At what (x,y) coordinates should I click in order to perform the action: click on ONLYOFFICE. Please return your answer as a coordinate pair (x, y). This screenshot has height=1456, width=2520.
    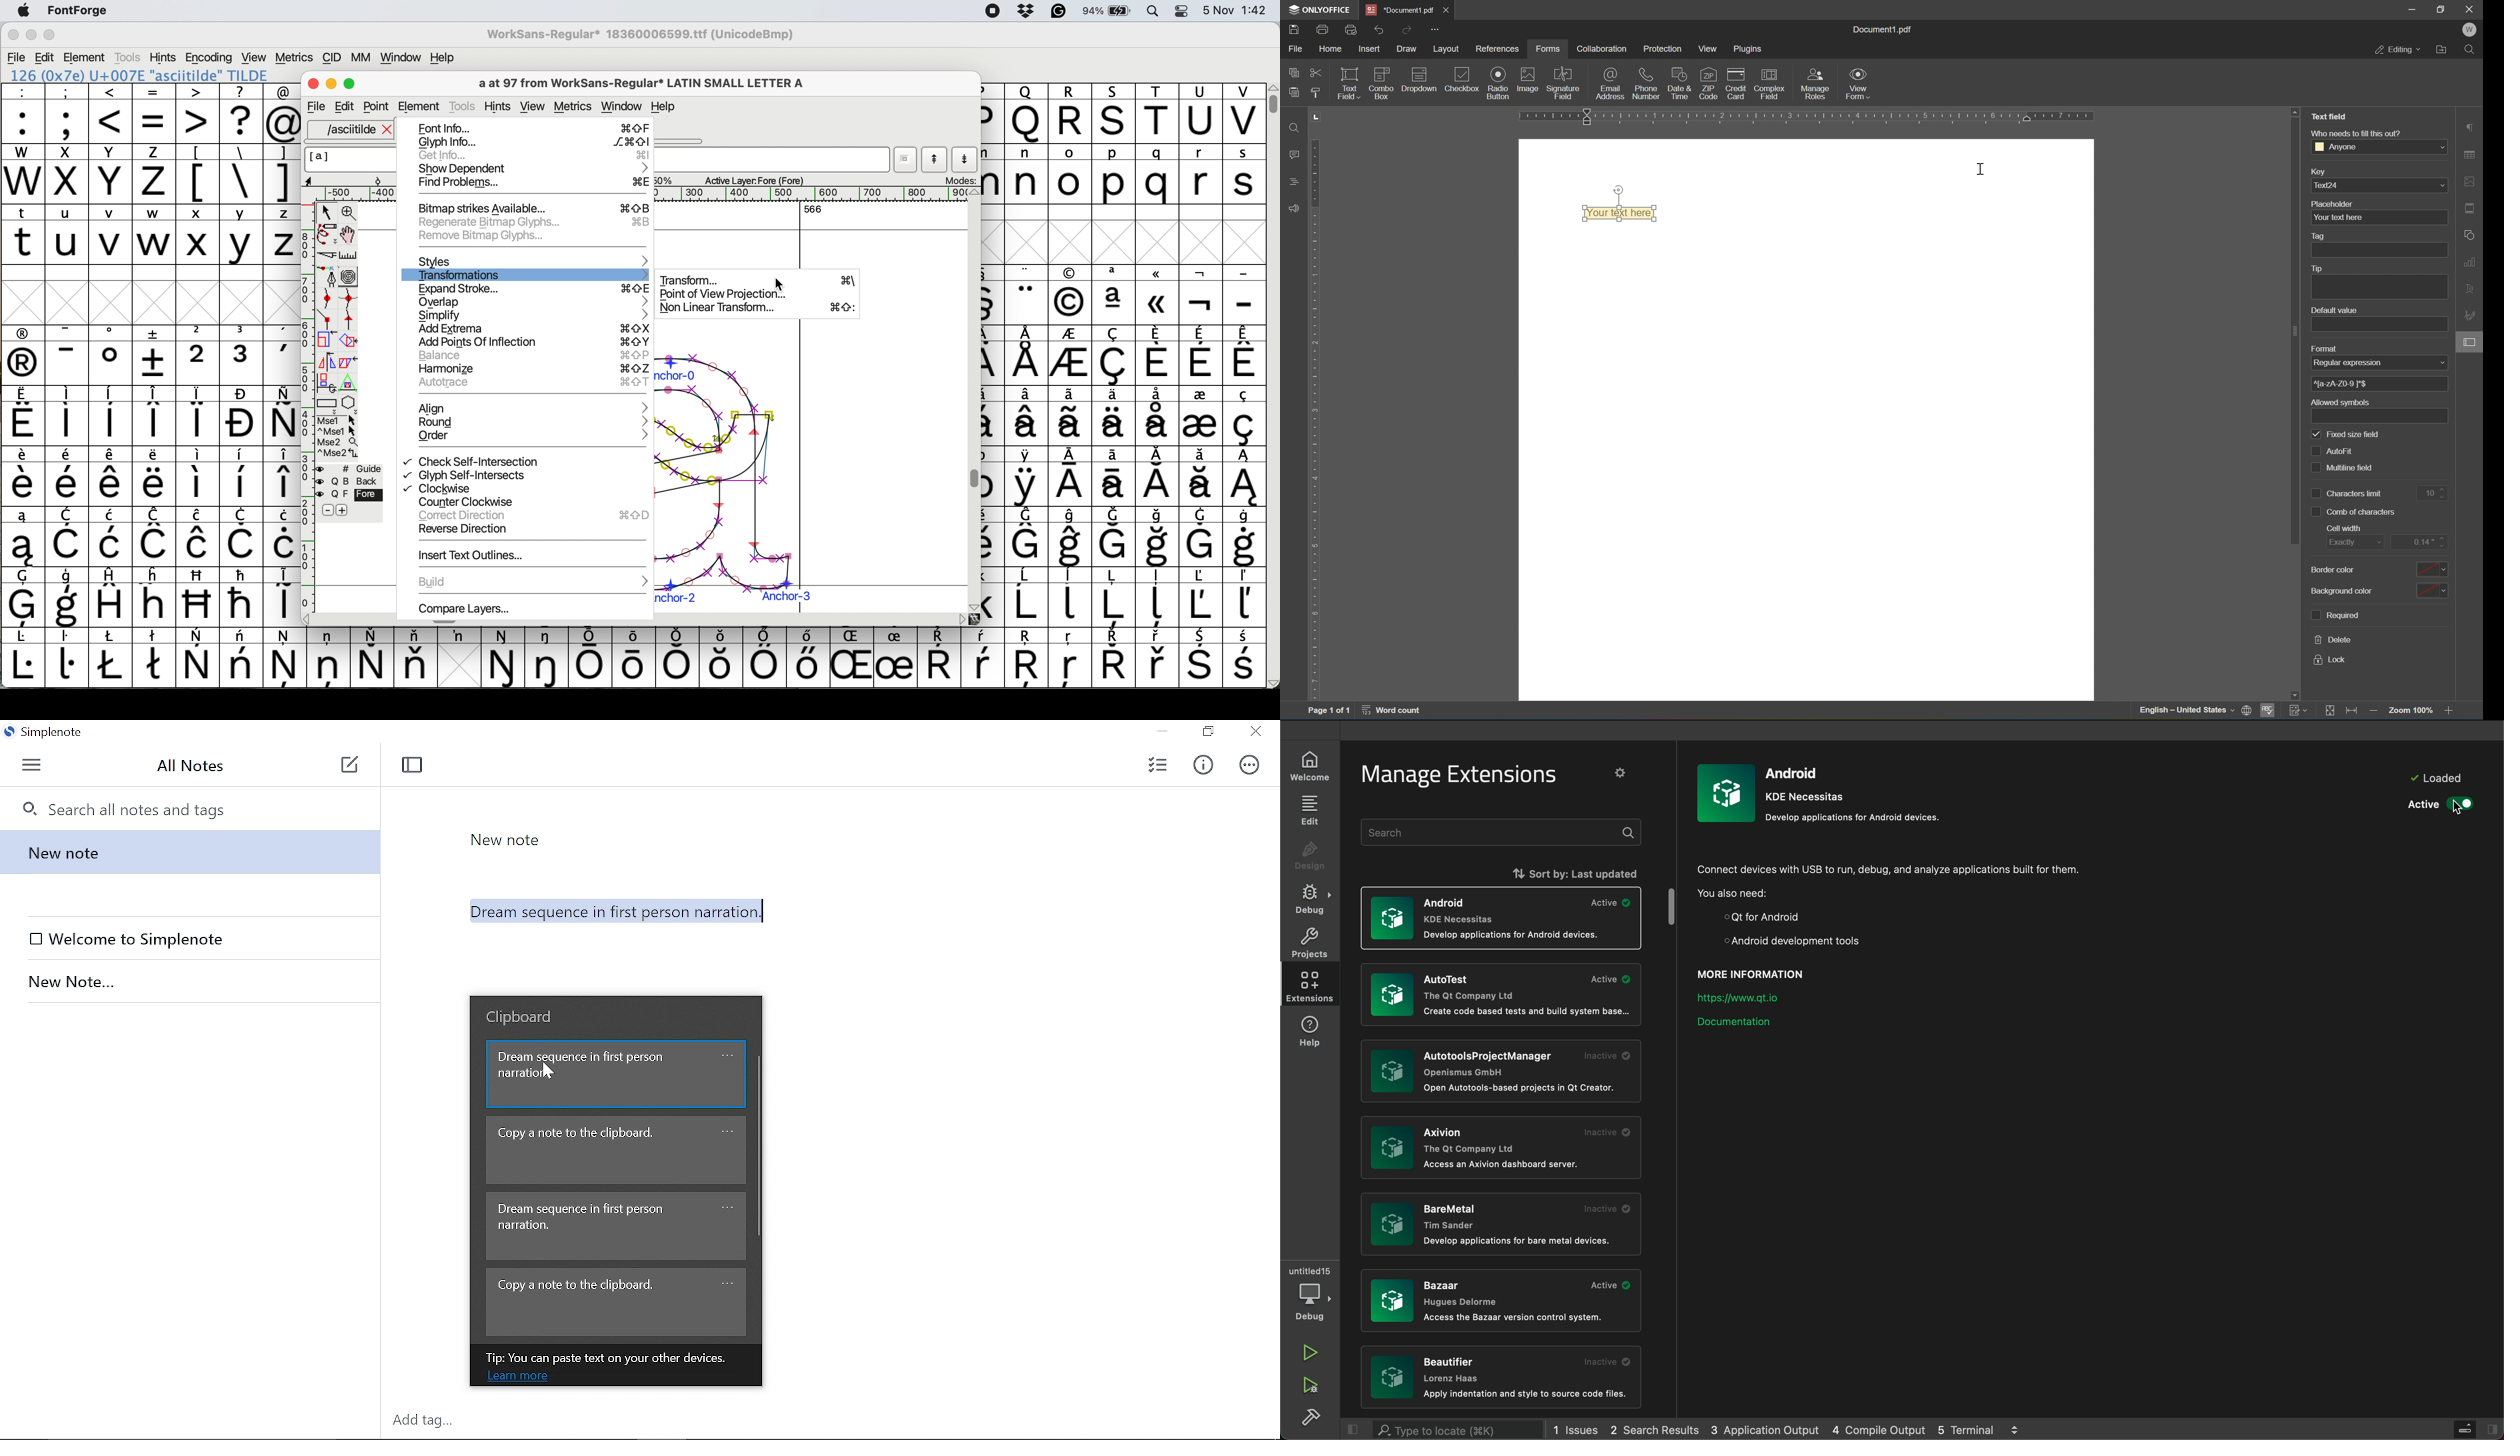
    Looking at the image, I should click on (1319, 9).